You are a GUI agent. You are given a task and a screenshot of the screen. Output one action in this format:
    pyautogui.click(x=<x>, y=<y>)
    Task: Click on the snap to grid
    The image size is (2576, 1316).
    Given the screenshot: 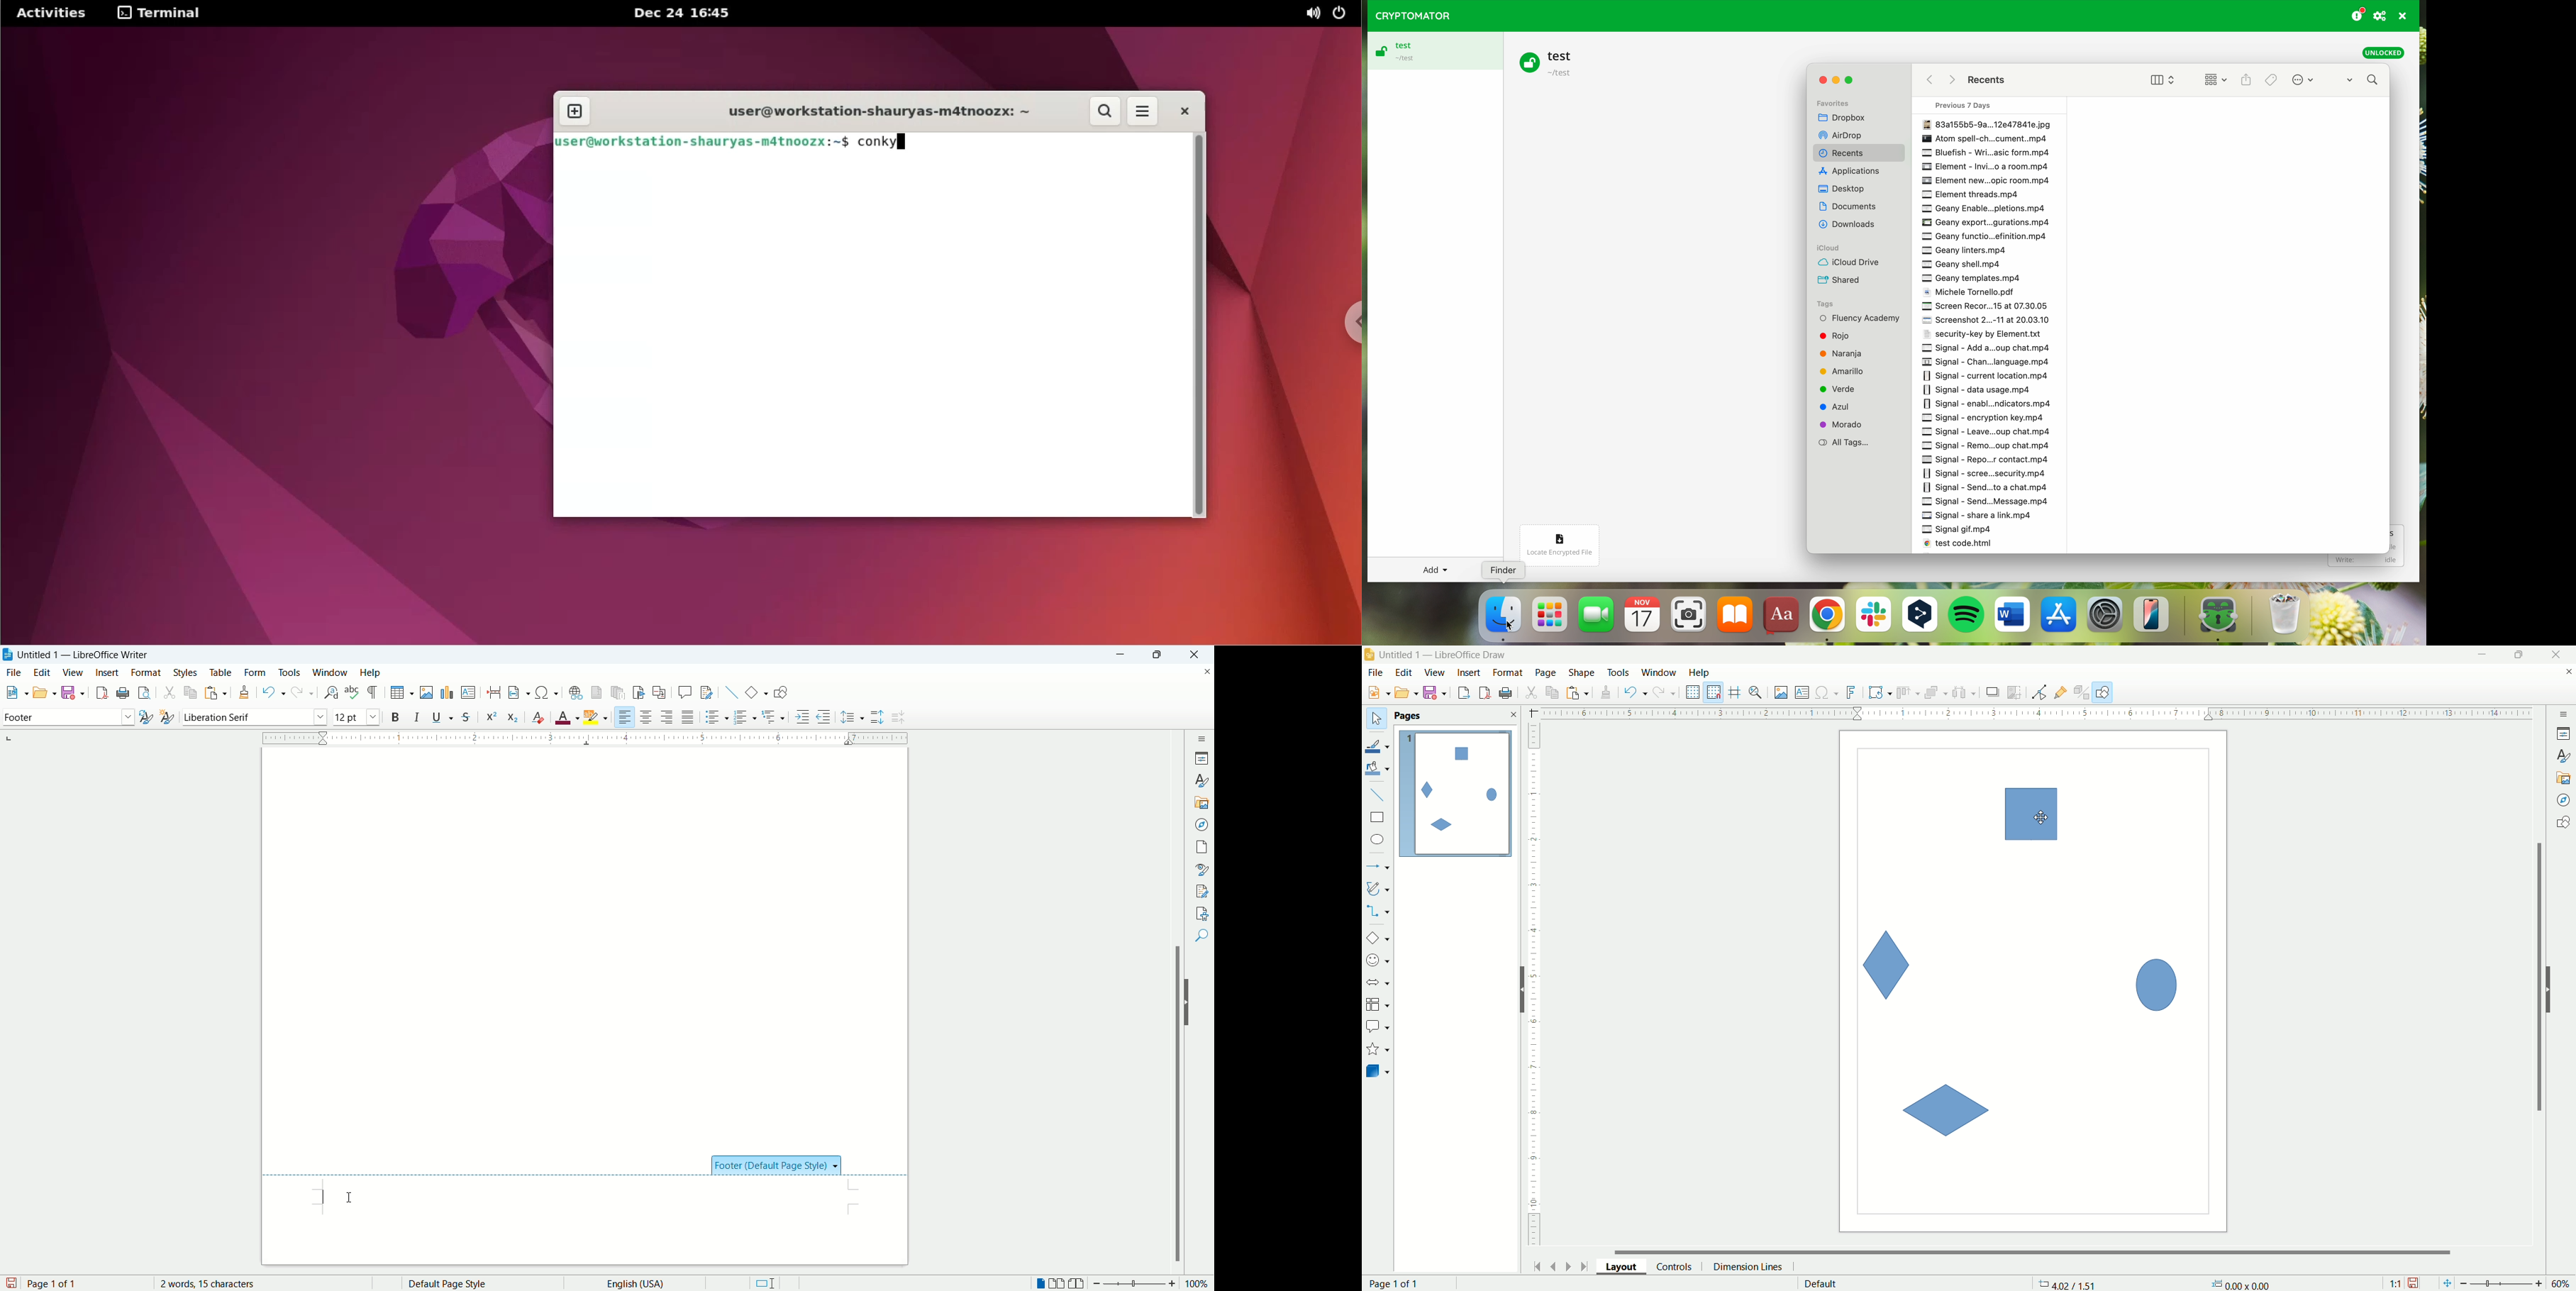 What is the action you would take?
    pyautogui.click(x=1717, y=692)
    